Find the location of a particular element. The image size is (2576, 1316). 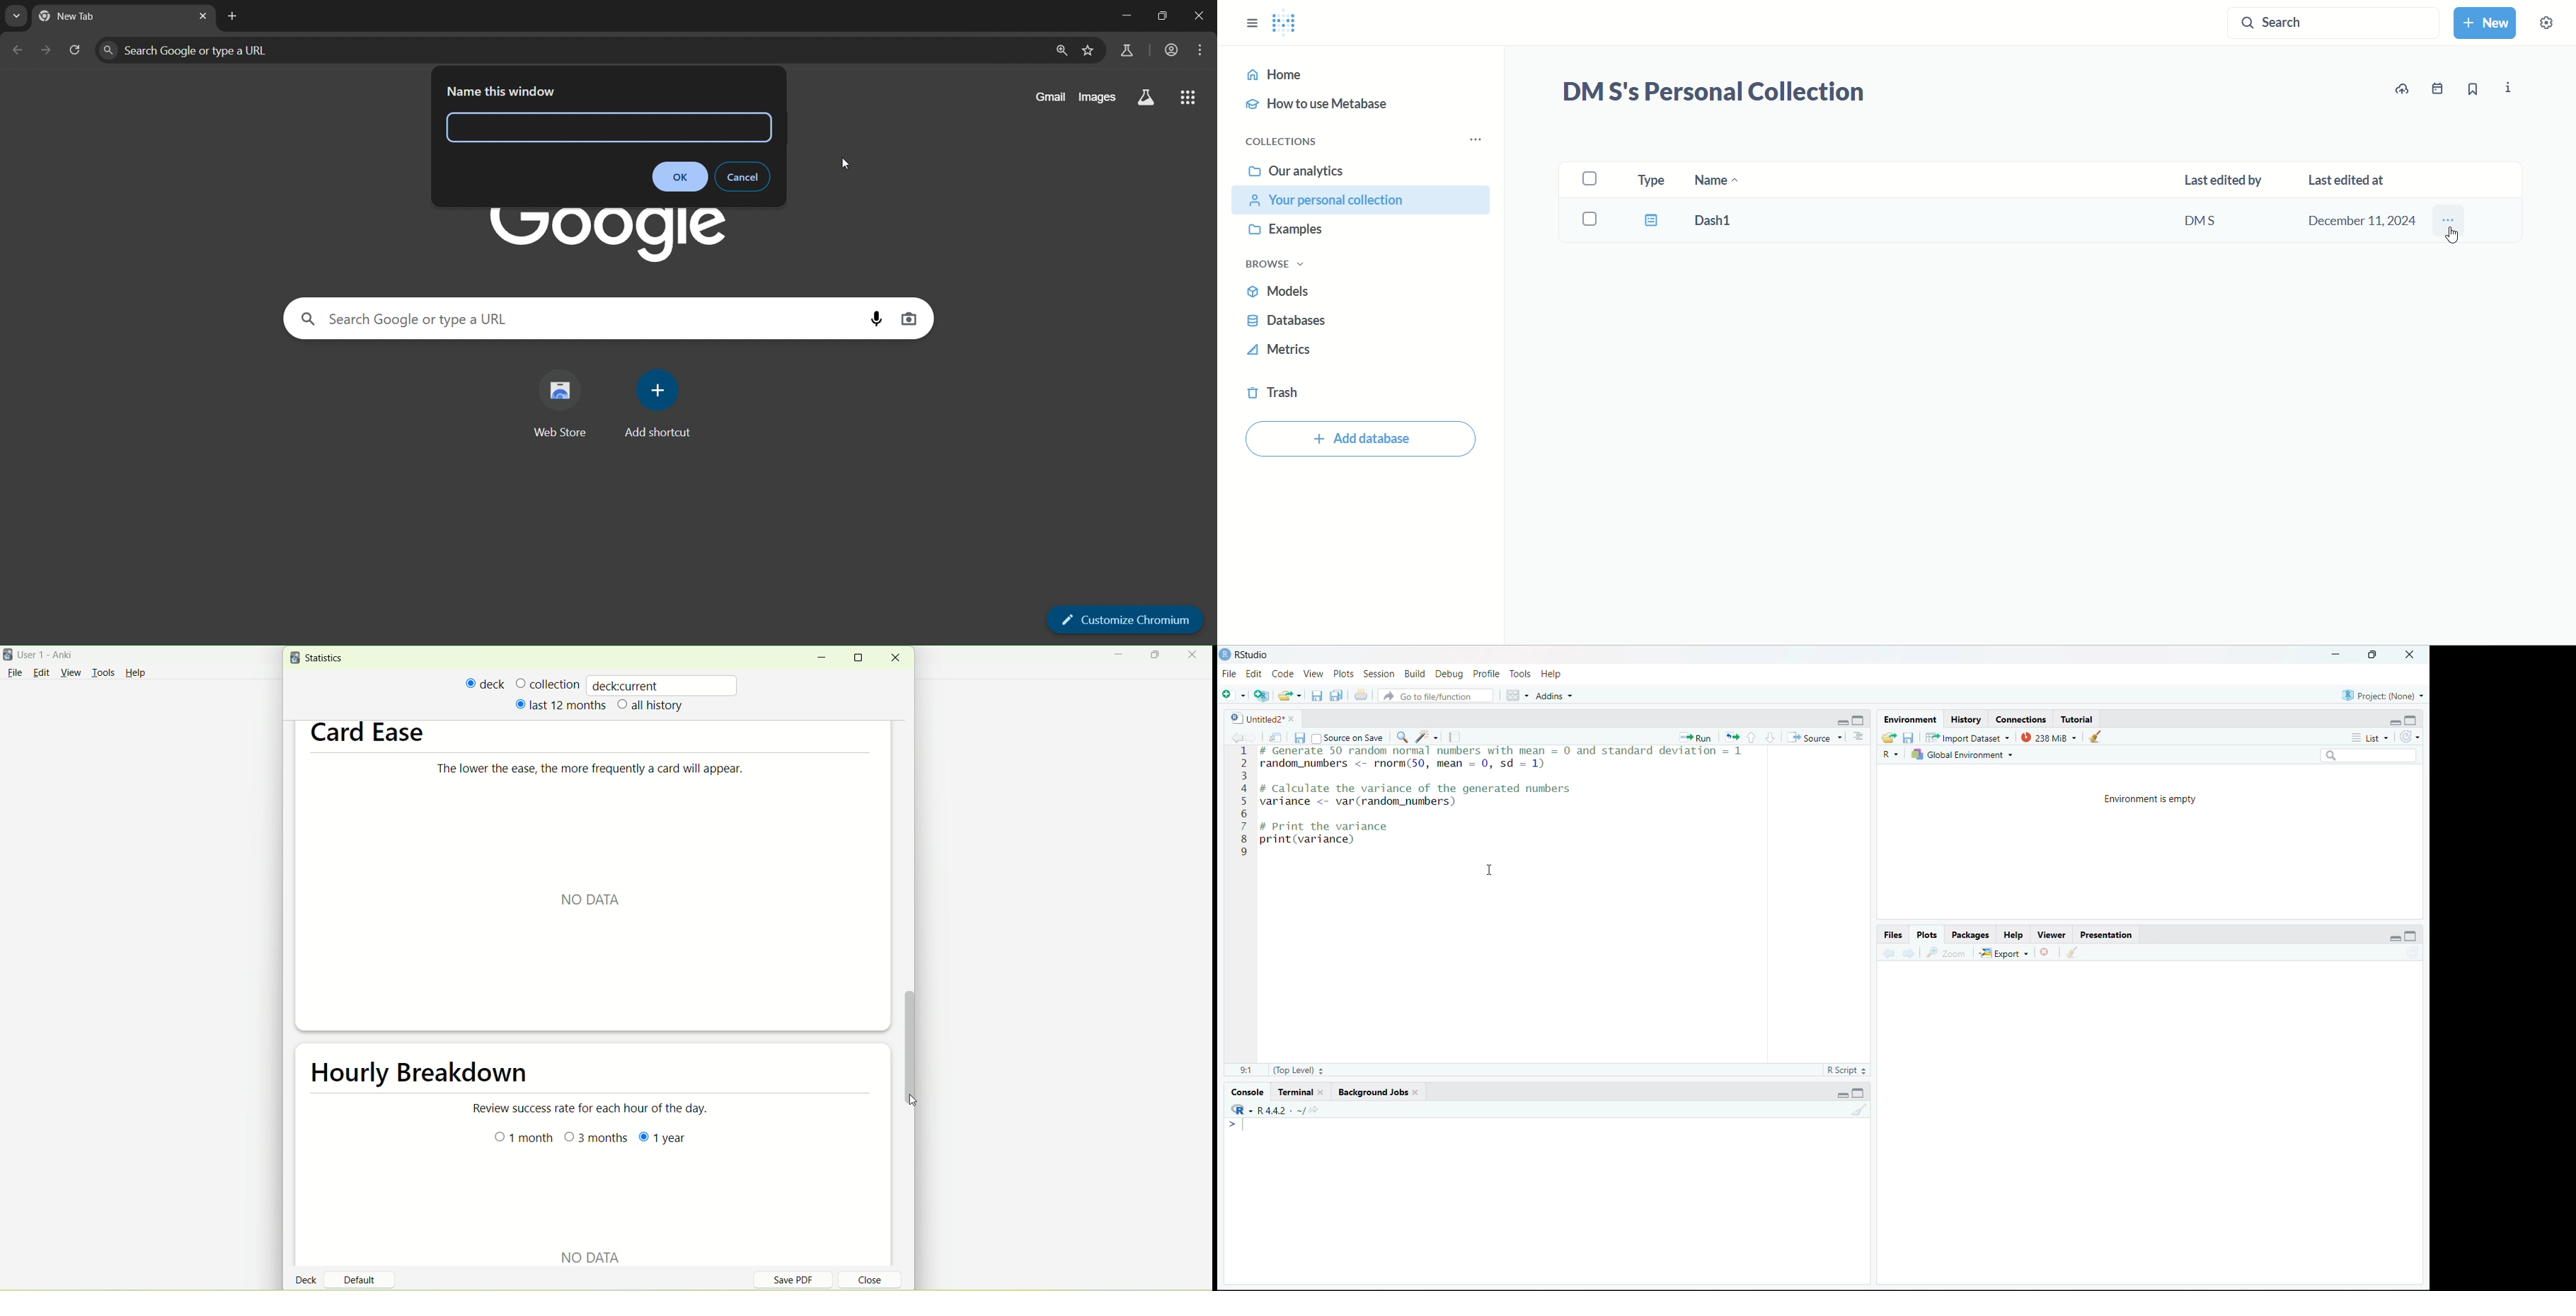

NO DATA is located at coordinates (587, 1252).